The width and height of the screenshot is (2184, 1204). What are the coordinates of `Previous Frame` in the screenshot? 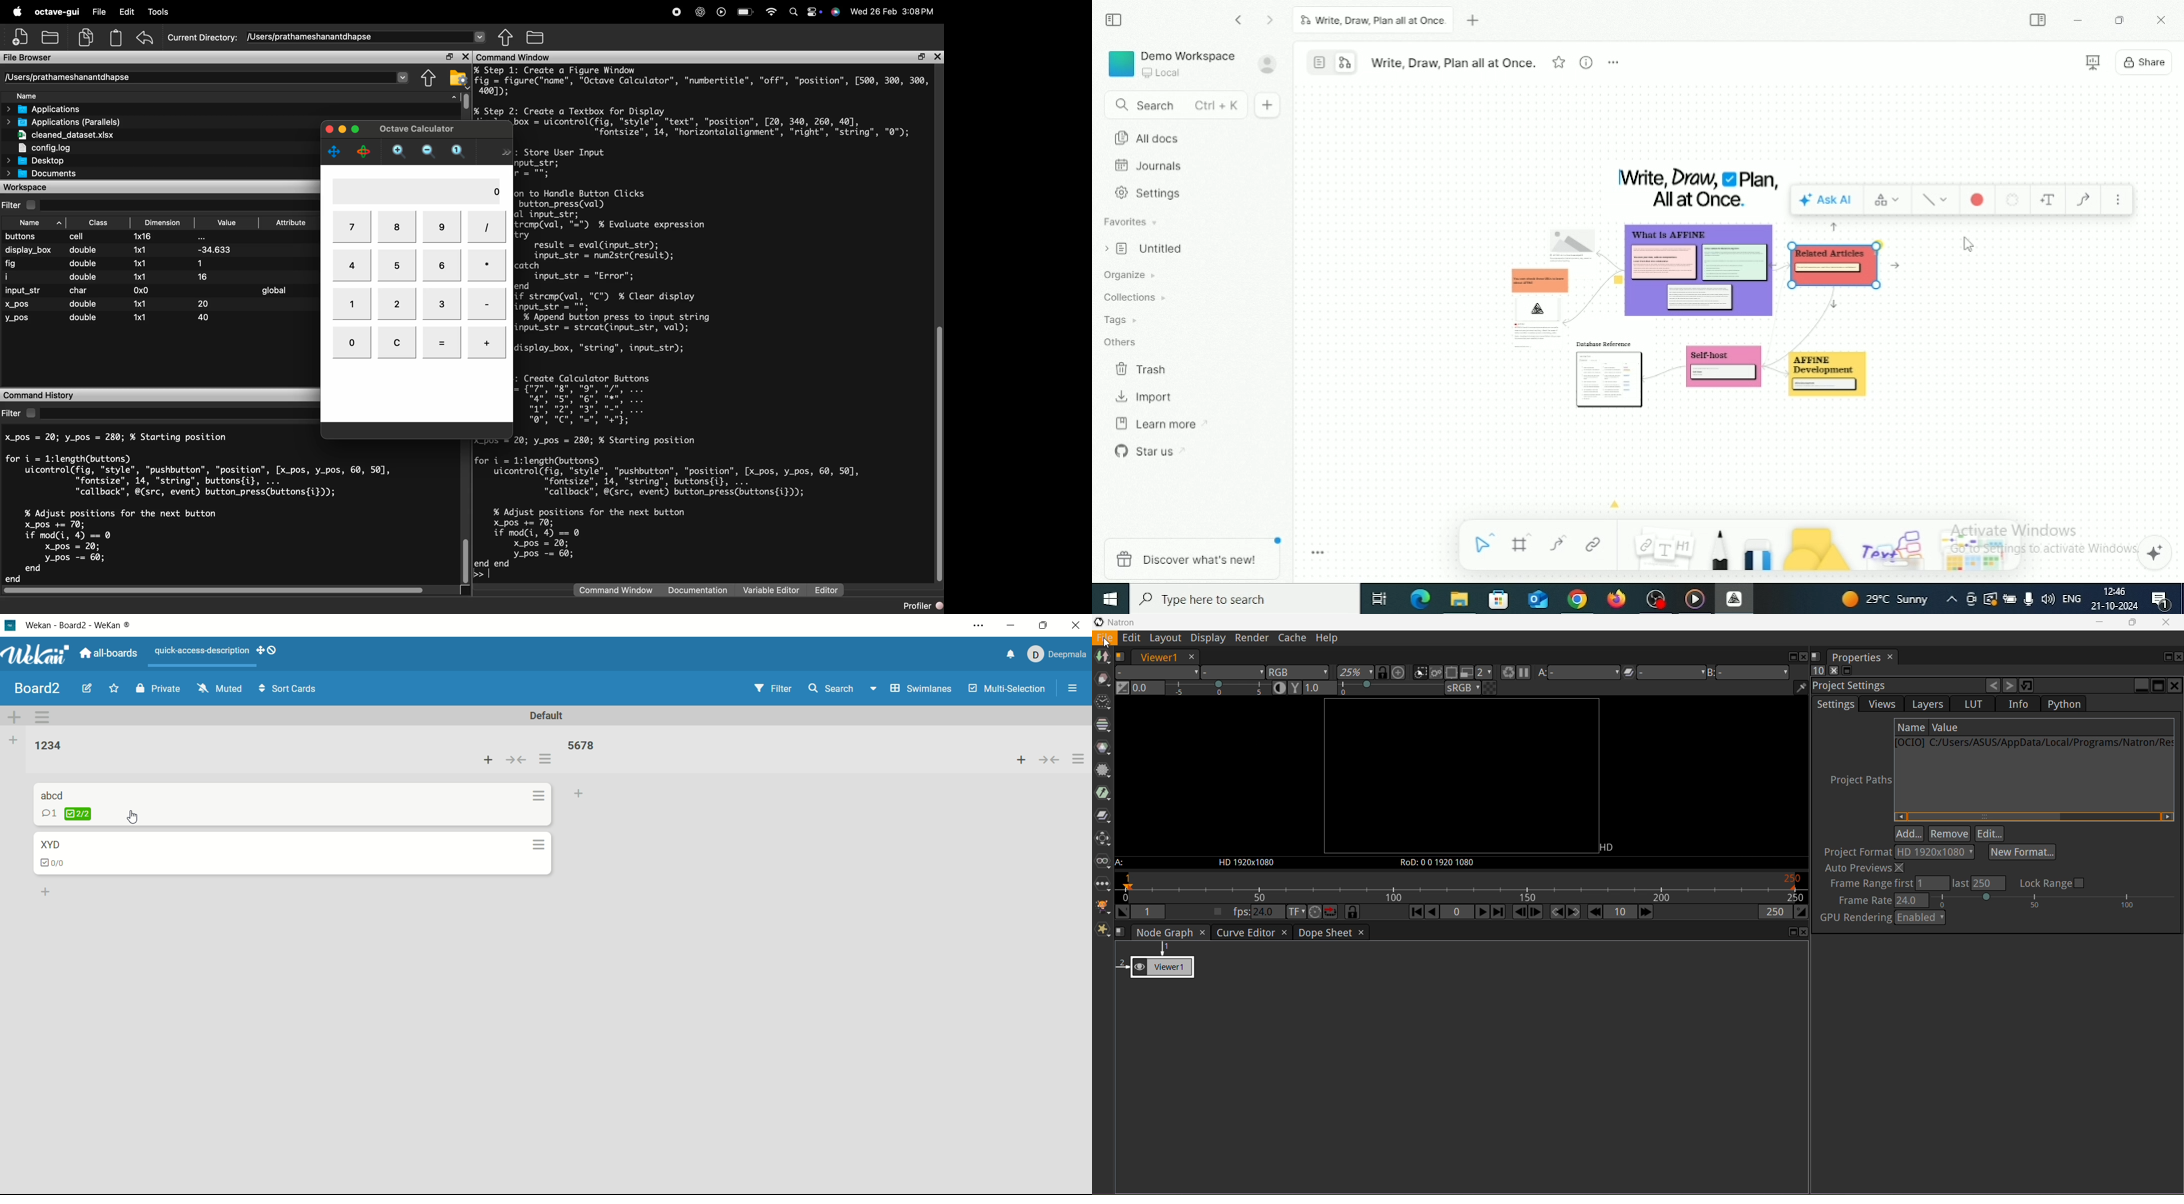 It's located at (1519, 913).